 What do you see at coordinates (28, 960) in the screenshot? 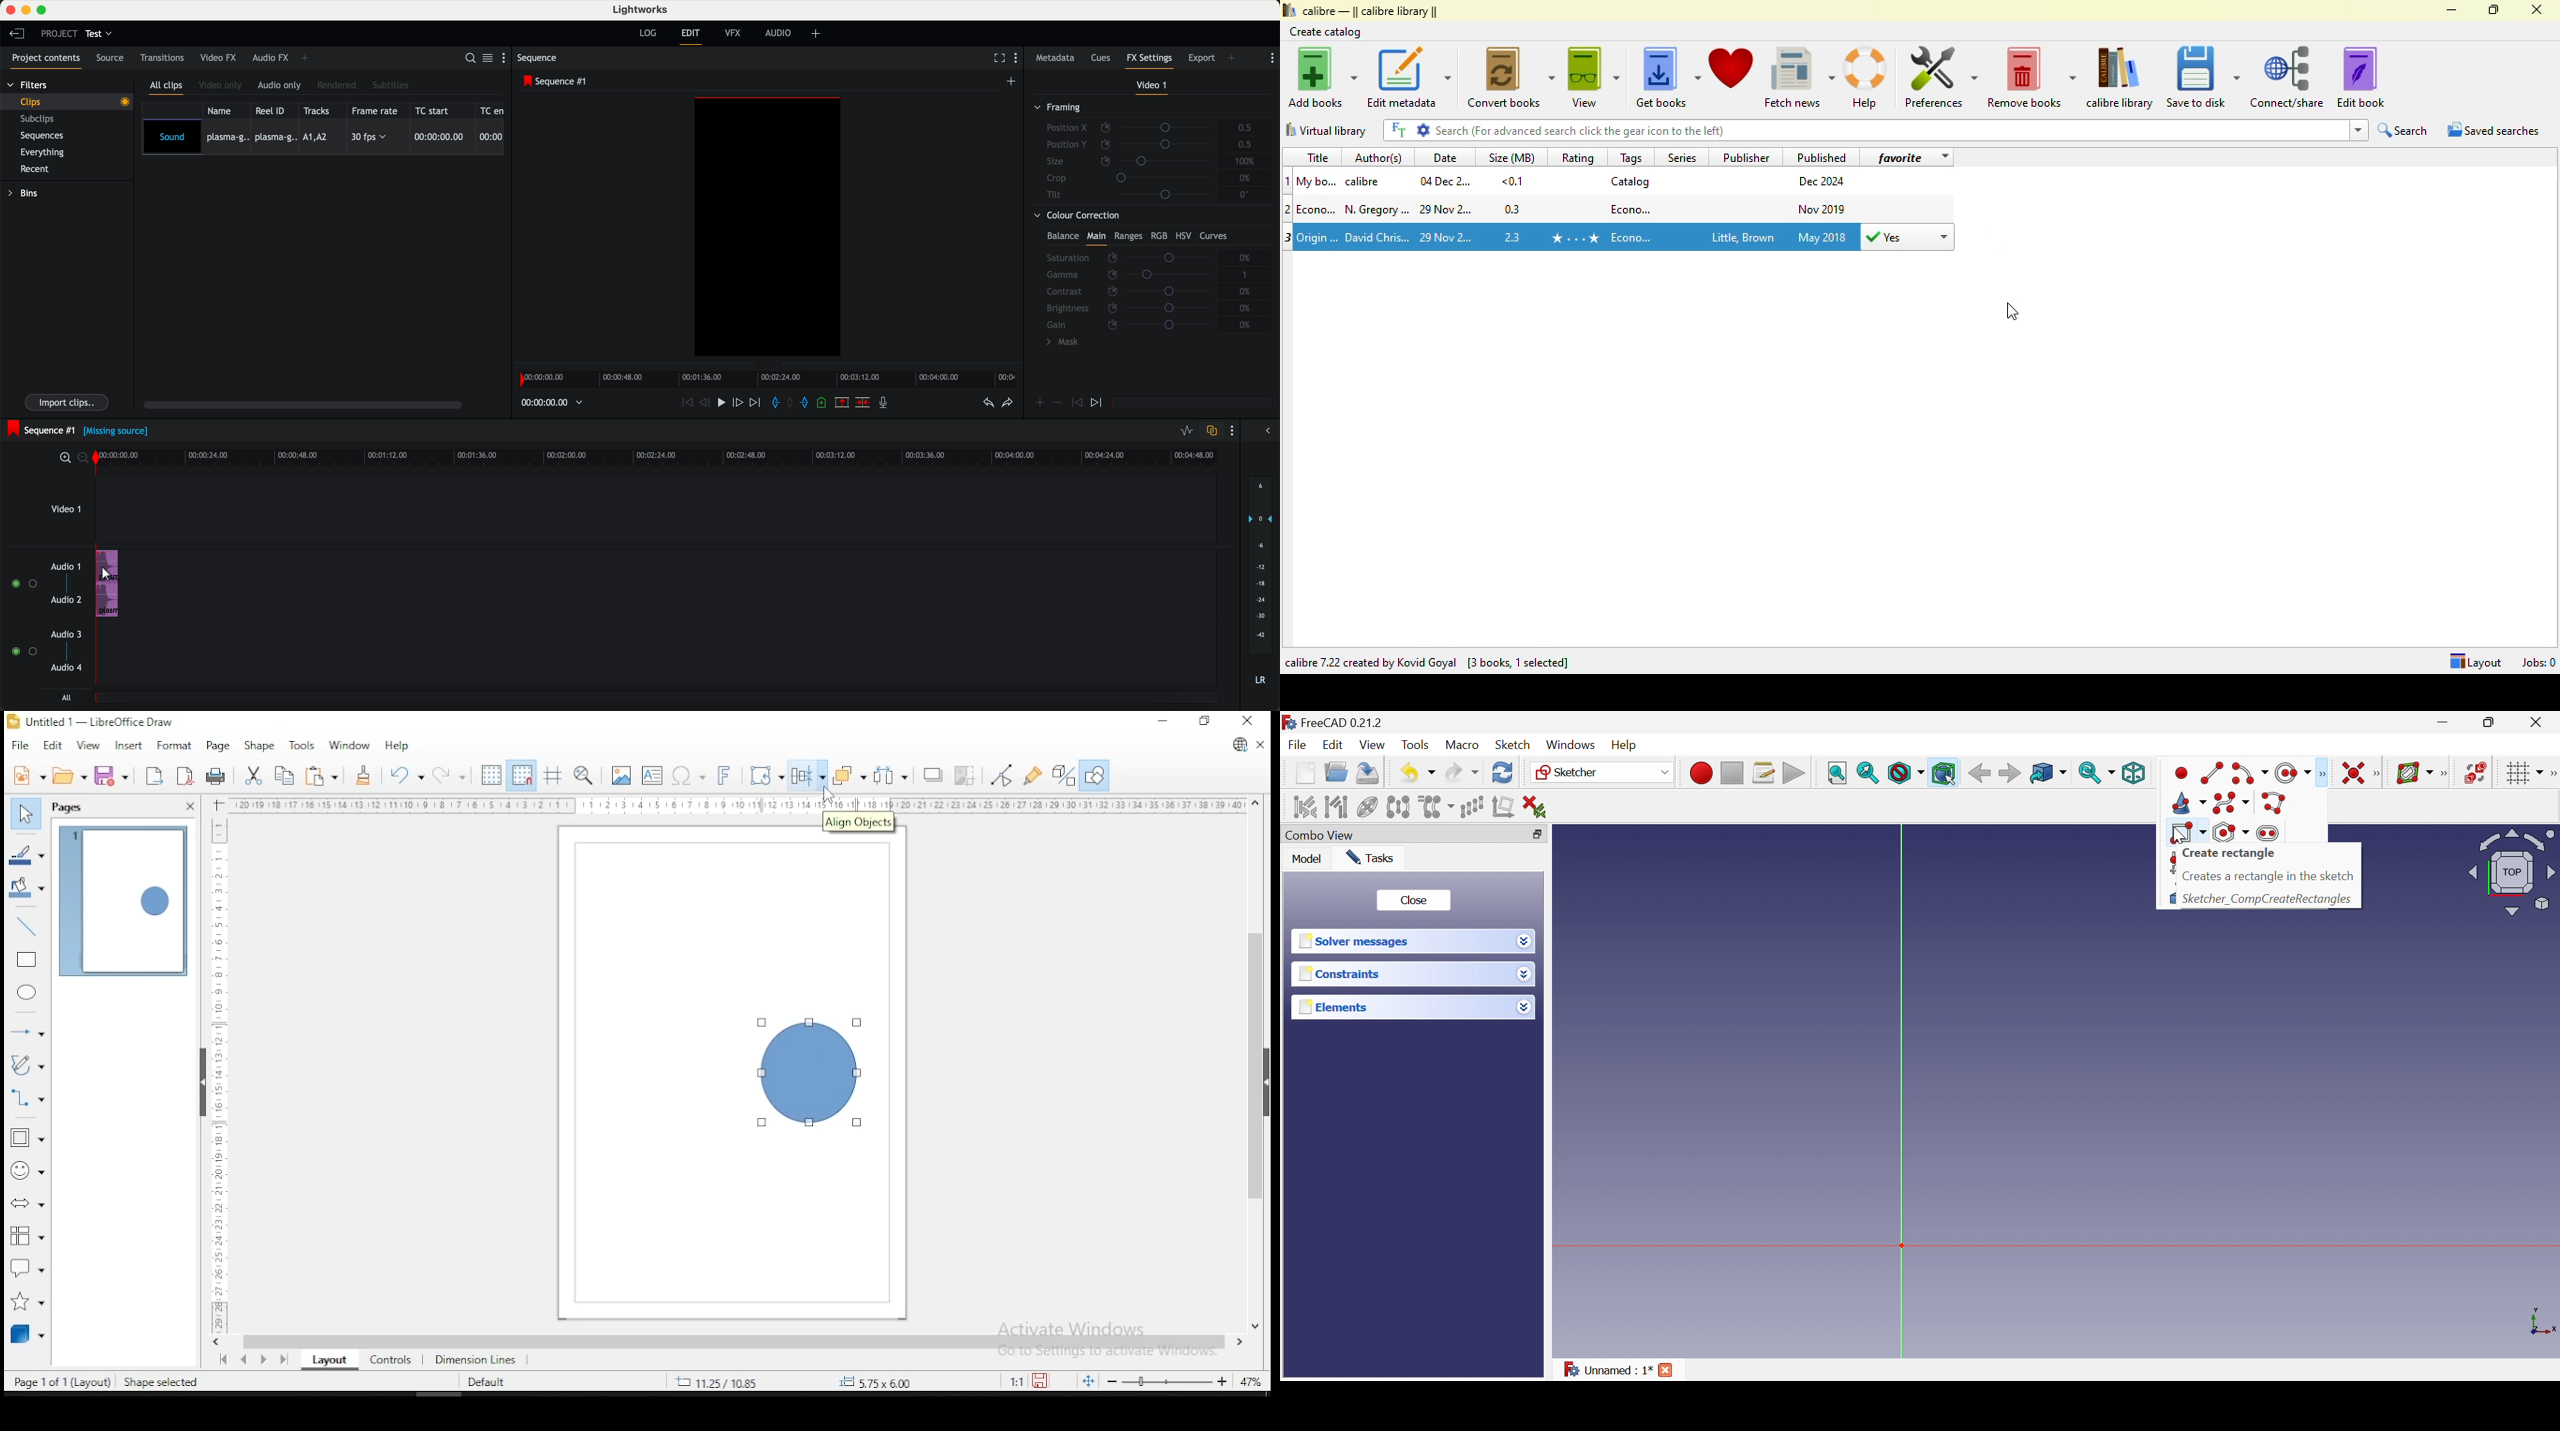
I see `rectangle` at bounding box center [28, 960].